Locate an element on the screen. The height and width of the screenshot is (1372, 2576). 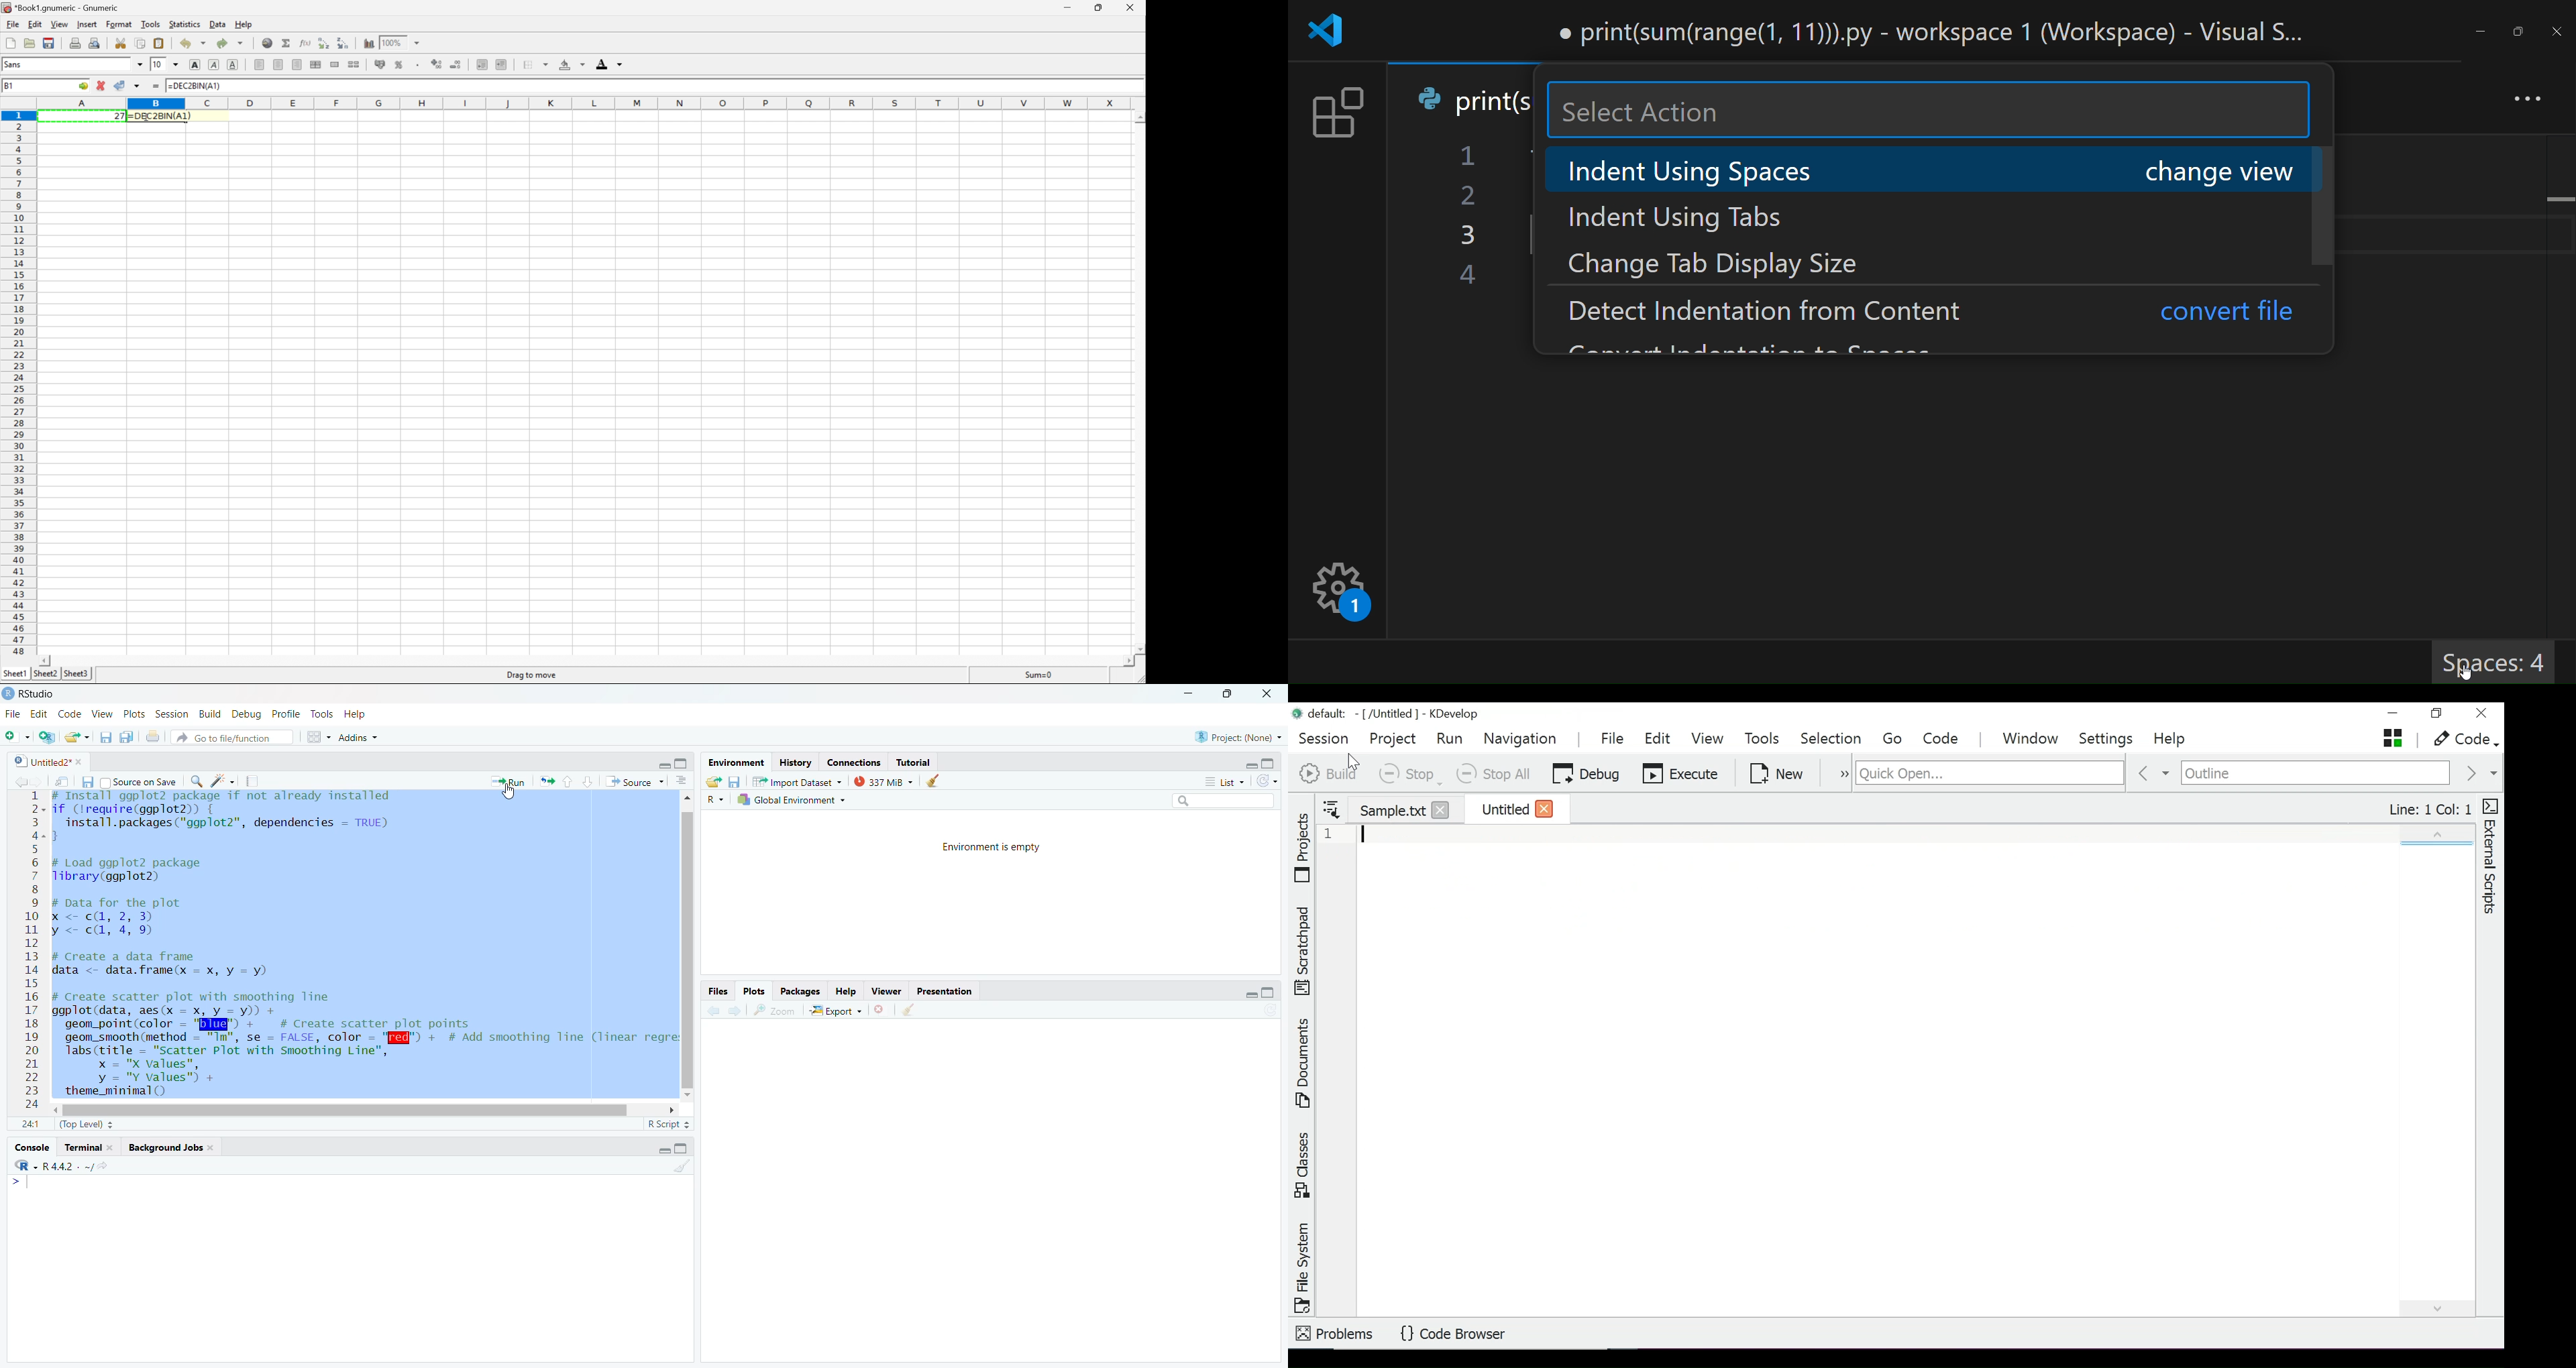
 Plots is located at coordinates (132, 714).